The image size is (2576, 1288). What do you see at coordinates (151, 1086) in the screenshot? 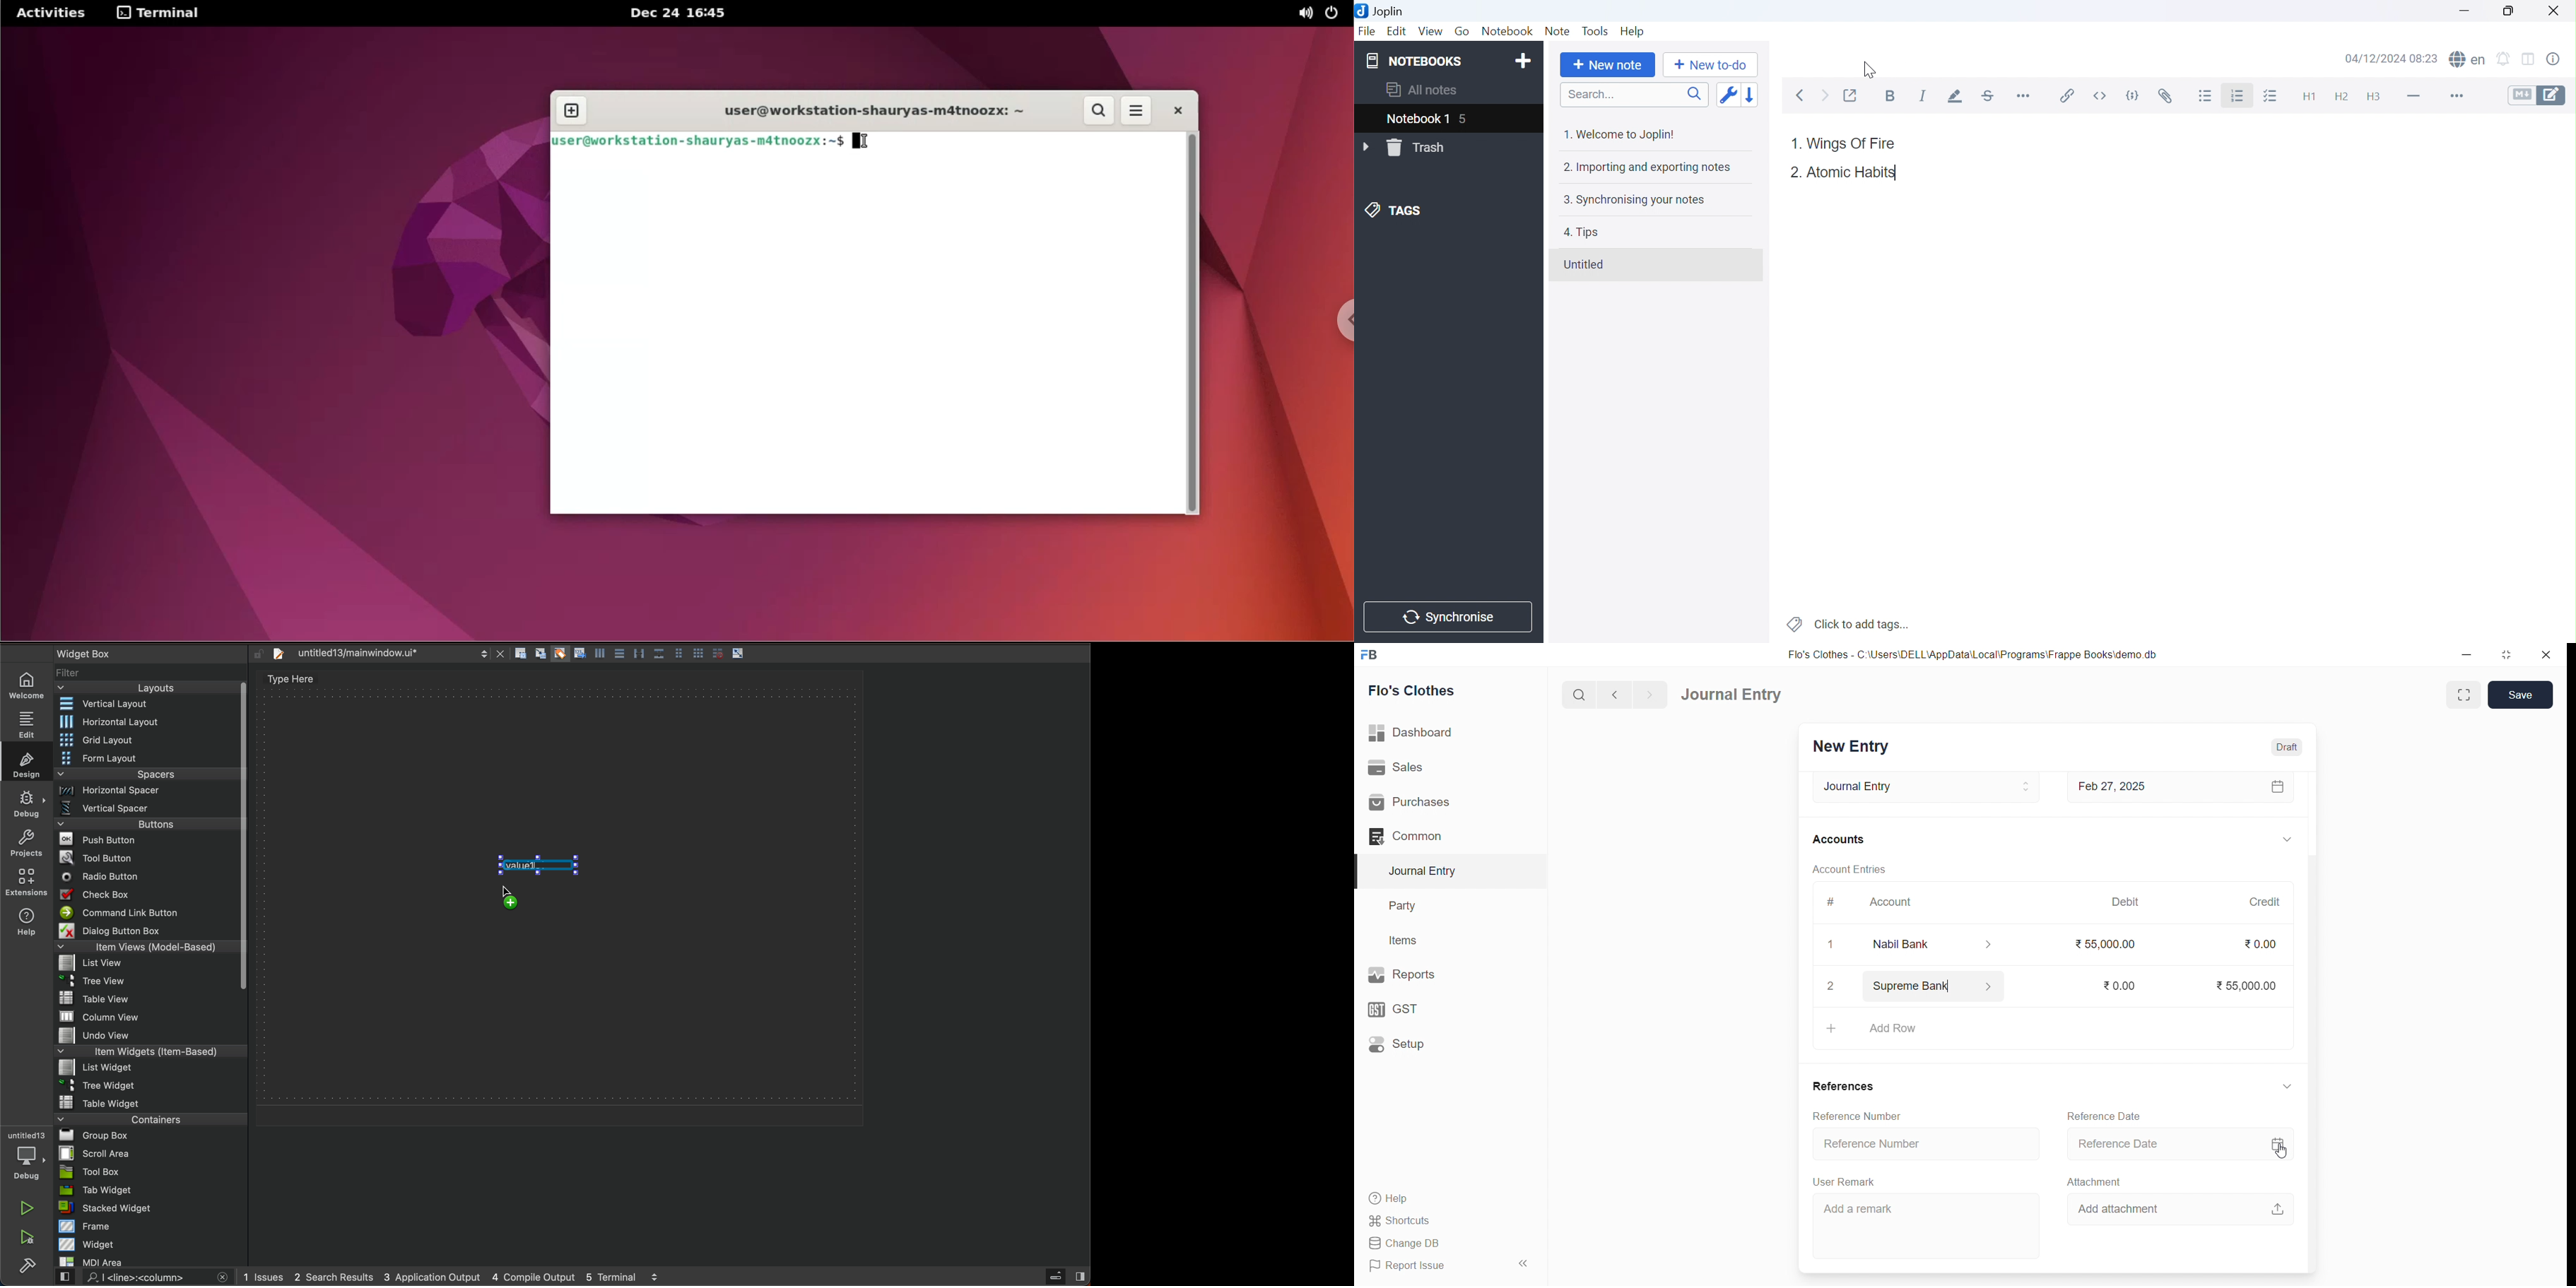
I see `tree widget` at bounding box center [151, 1086].